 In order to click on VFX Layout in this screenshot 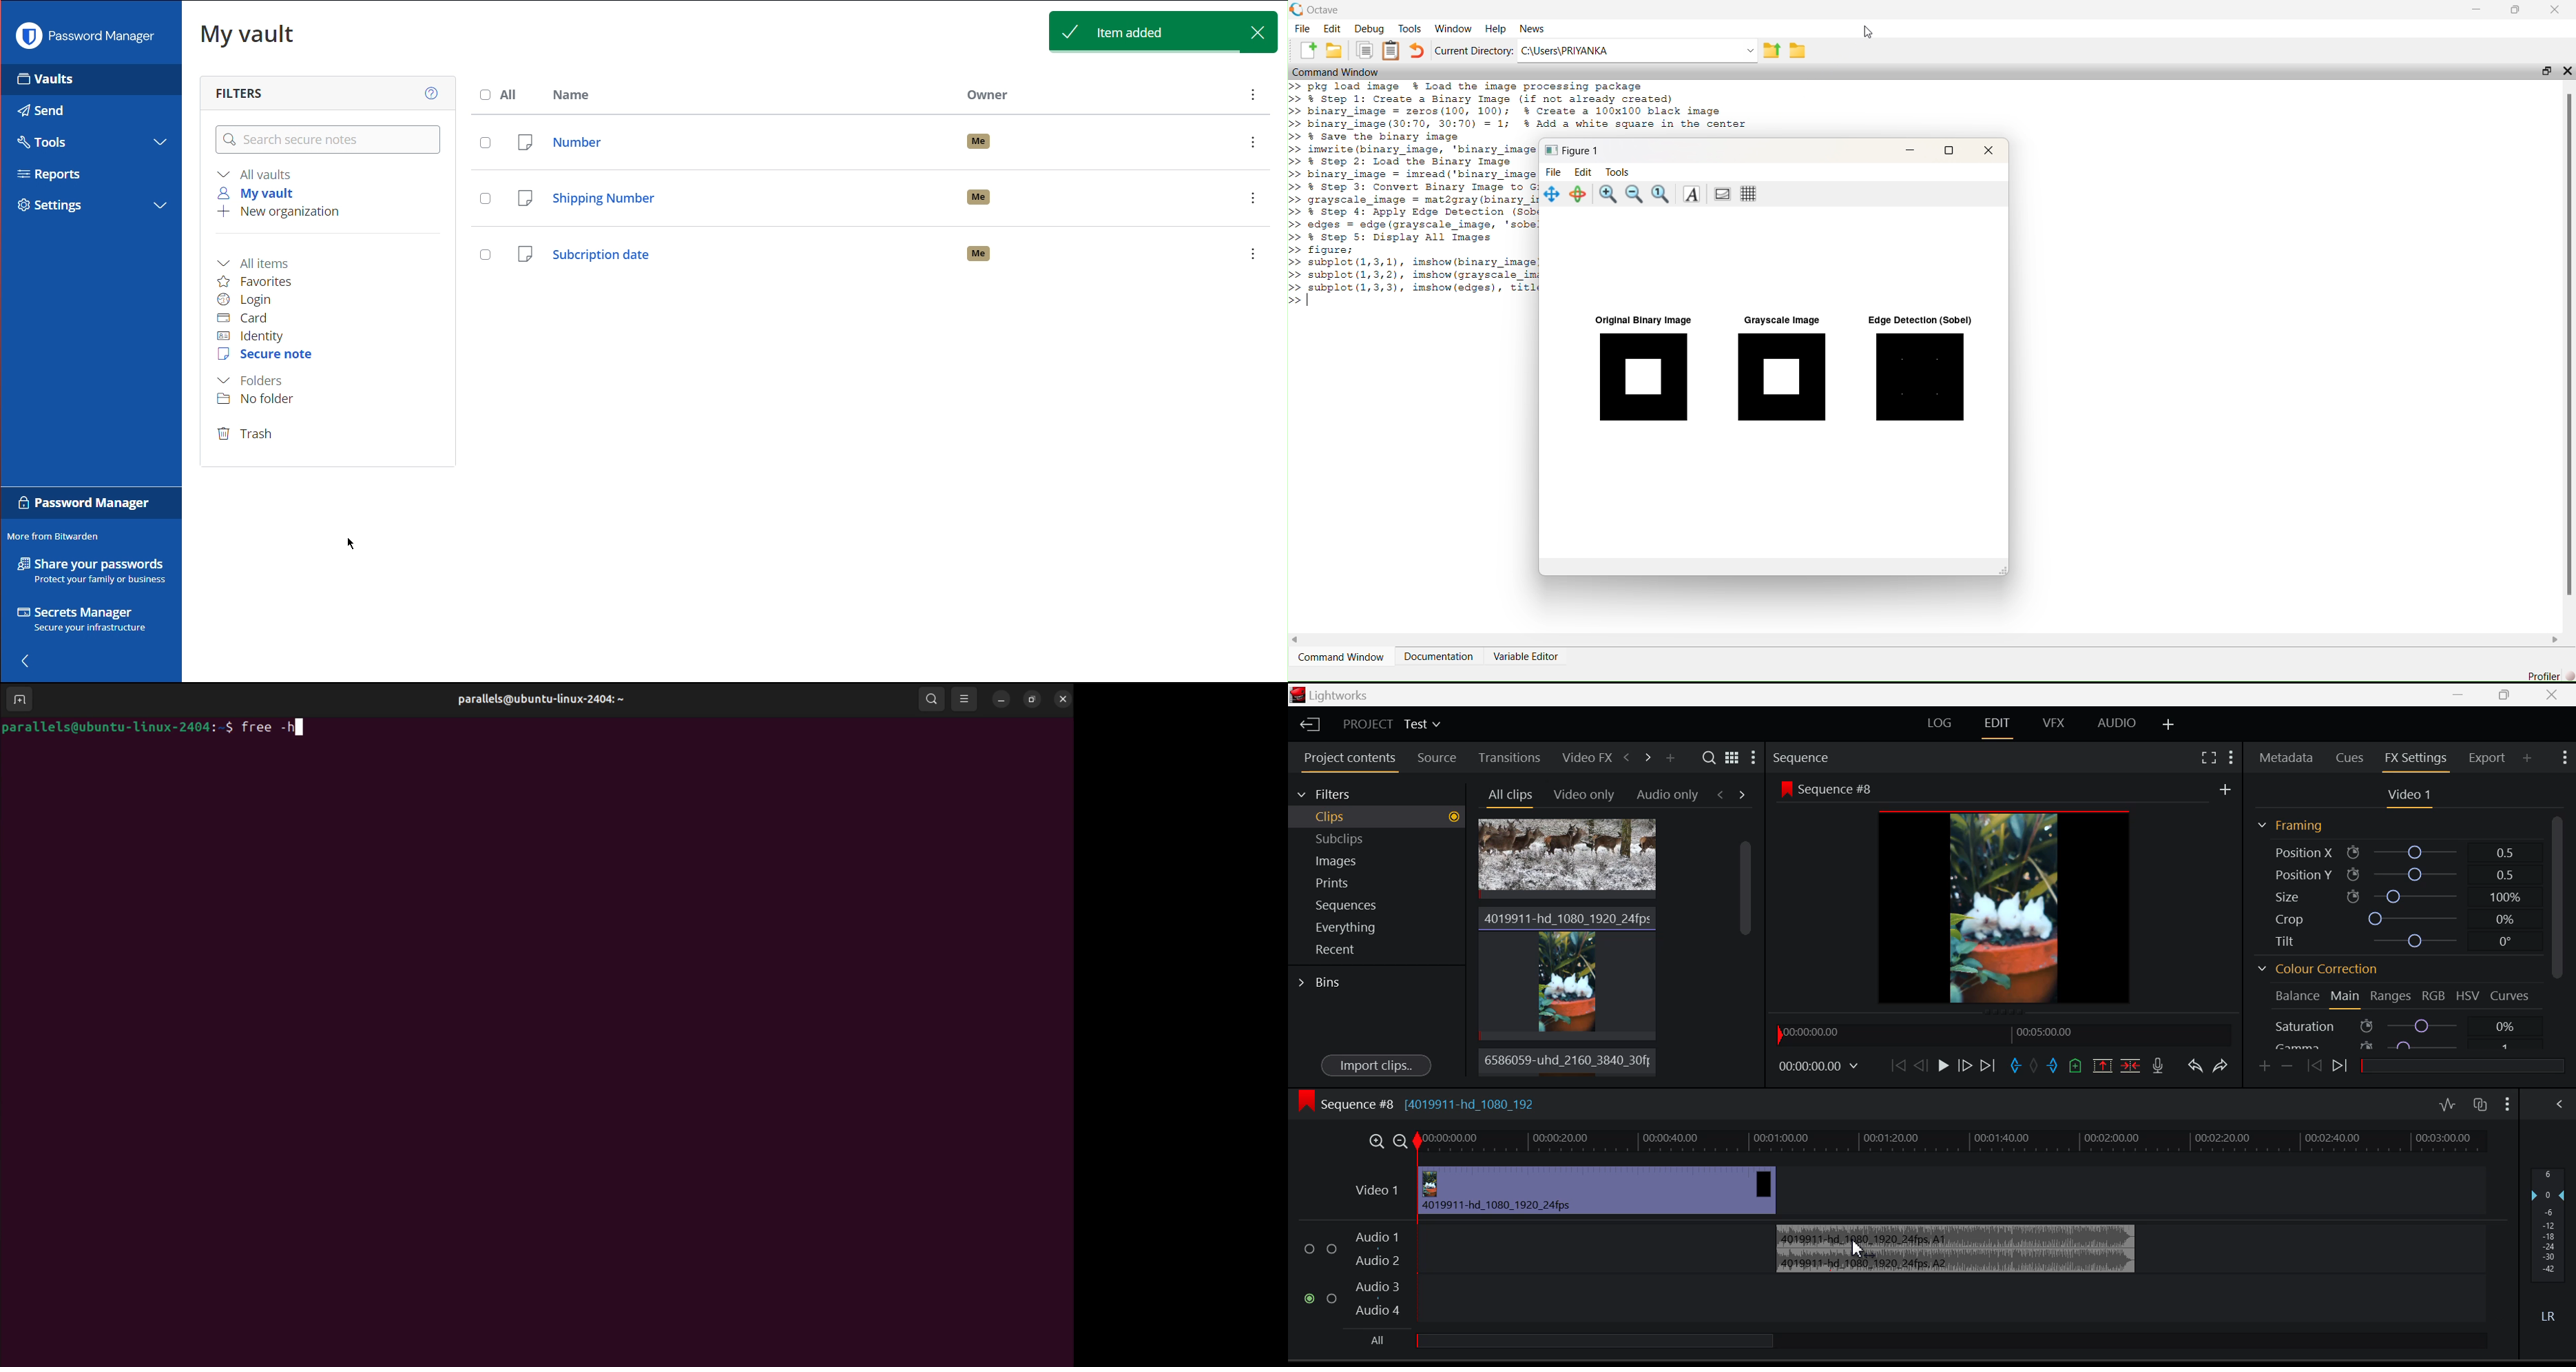, I will do `click(2052, 722)`.